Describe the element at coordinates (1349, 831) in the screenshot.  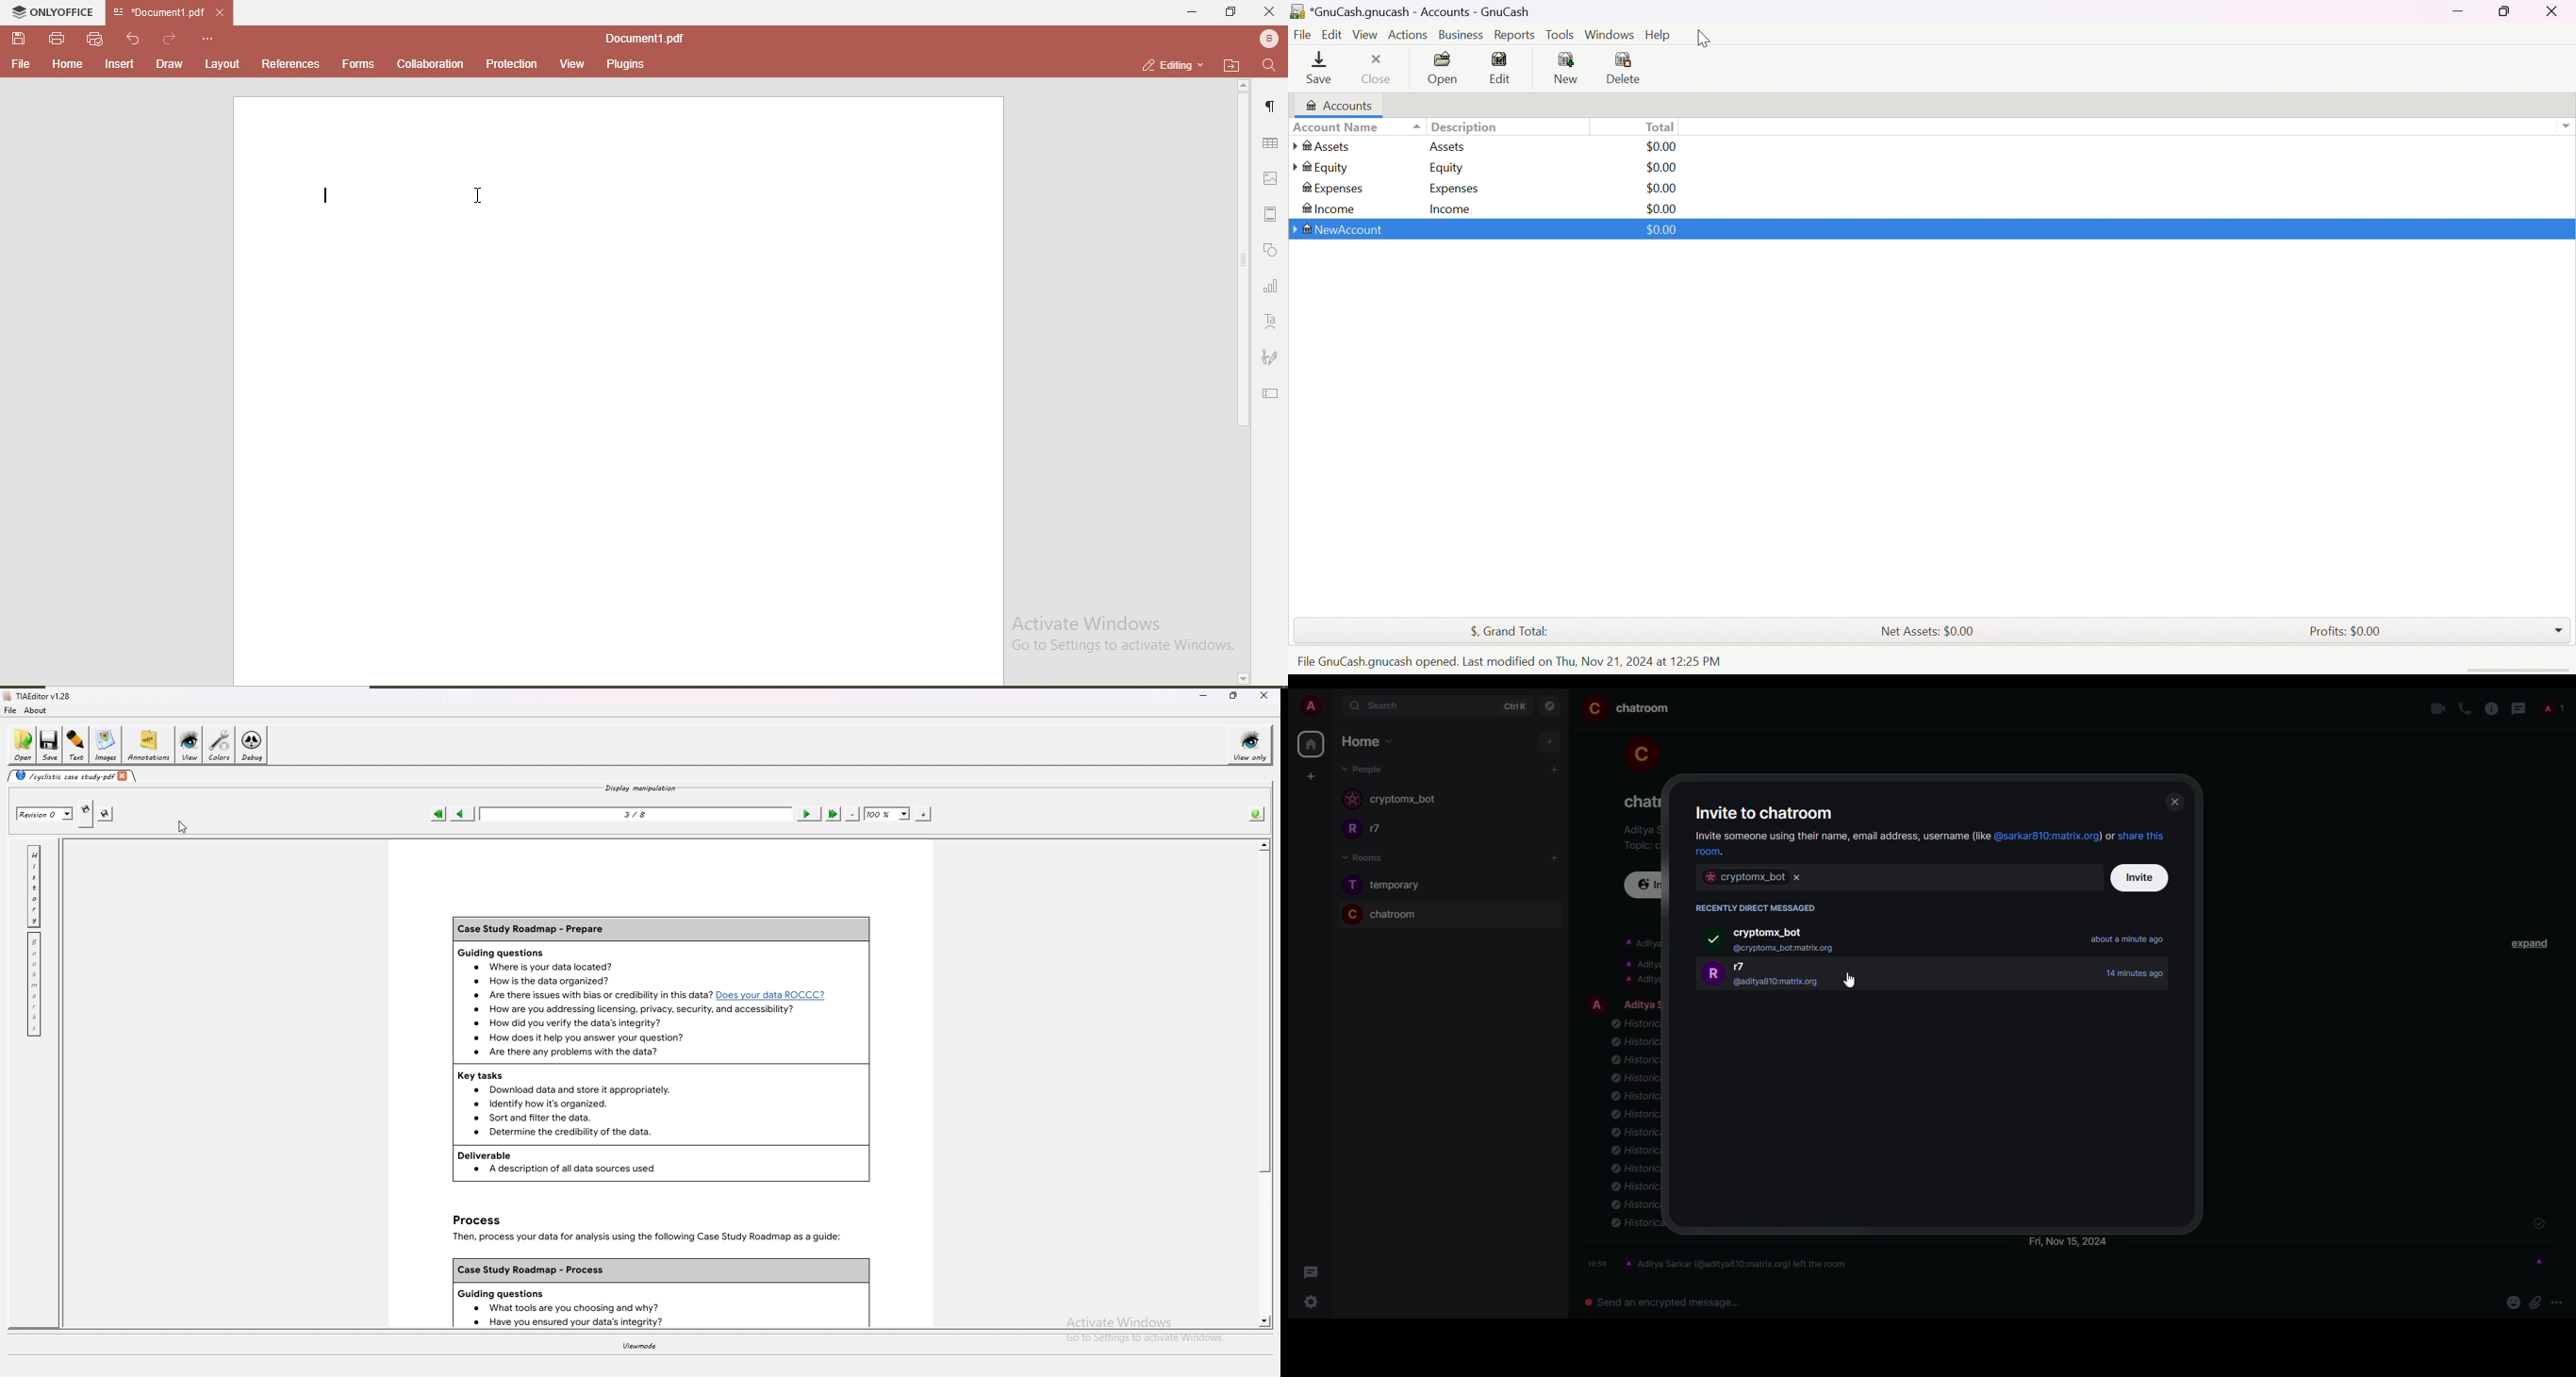
I see `profile` at that location.